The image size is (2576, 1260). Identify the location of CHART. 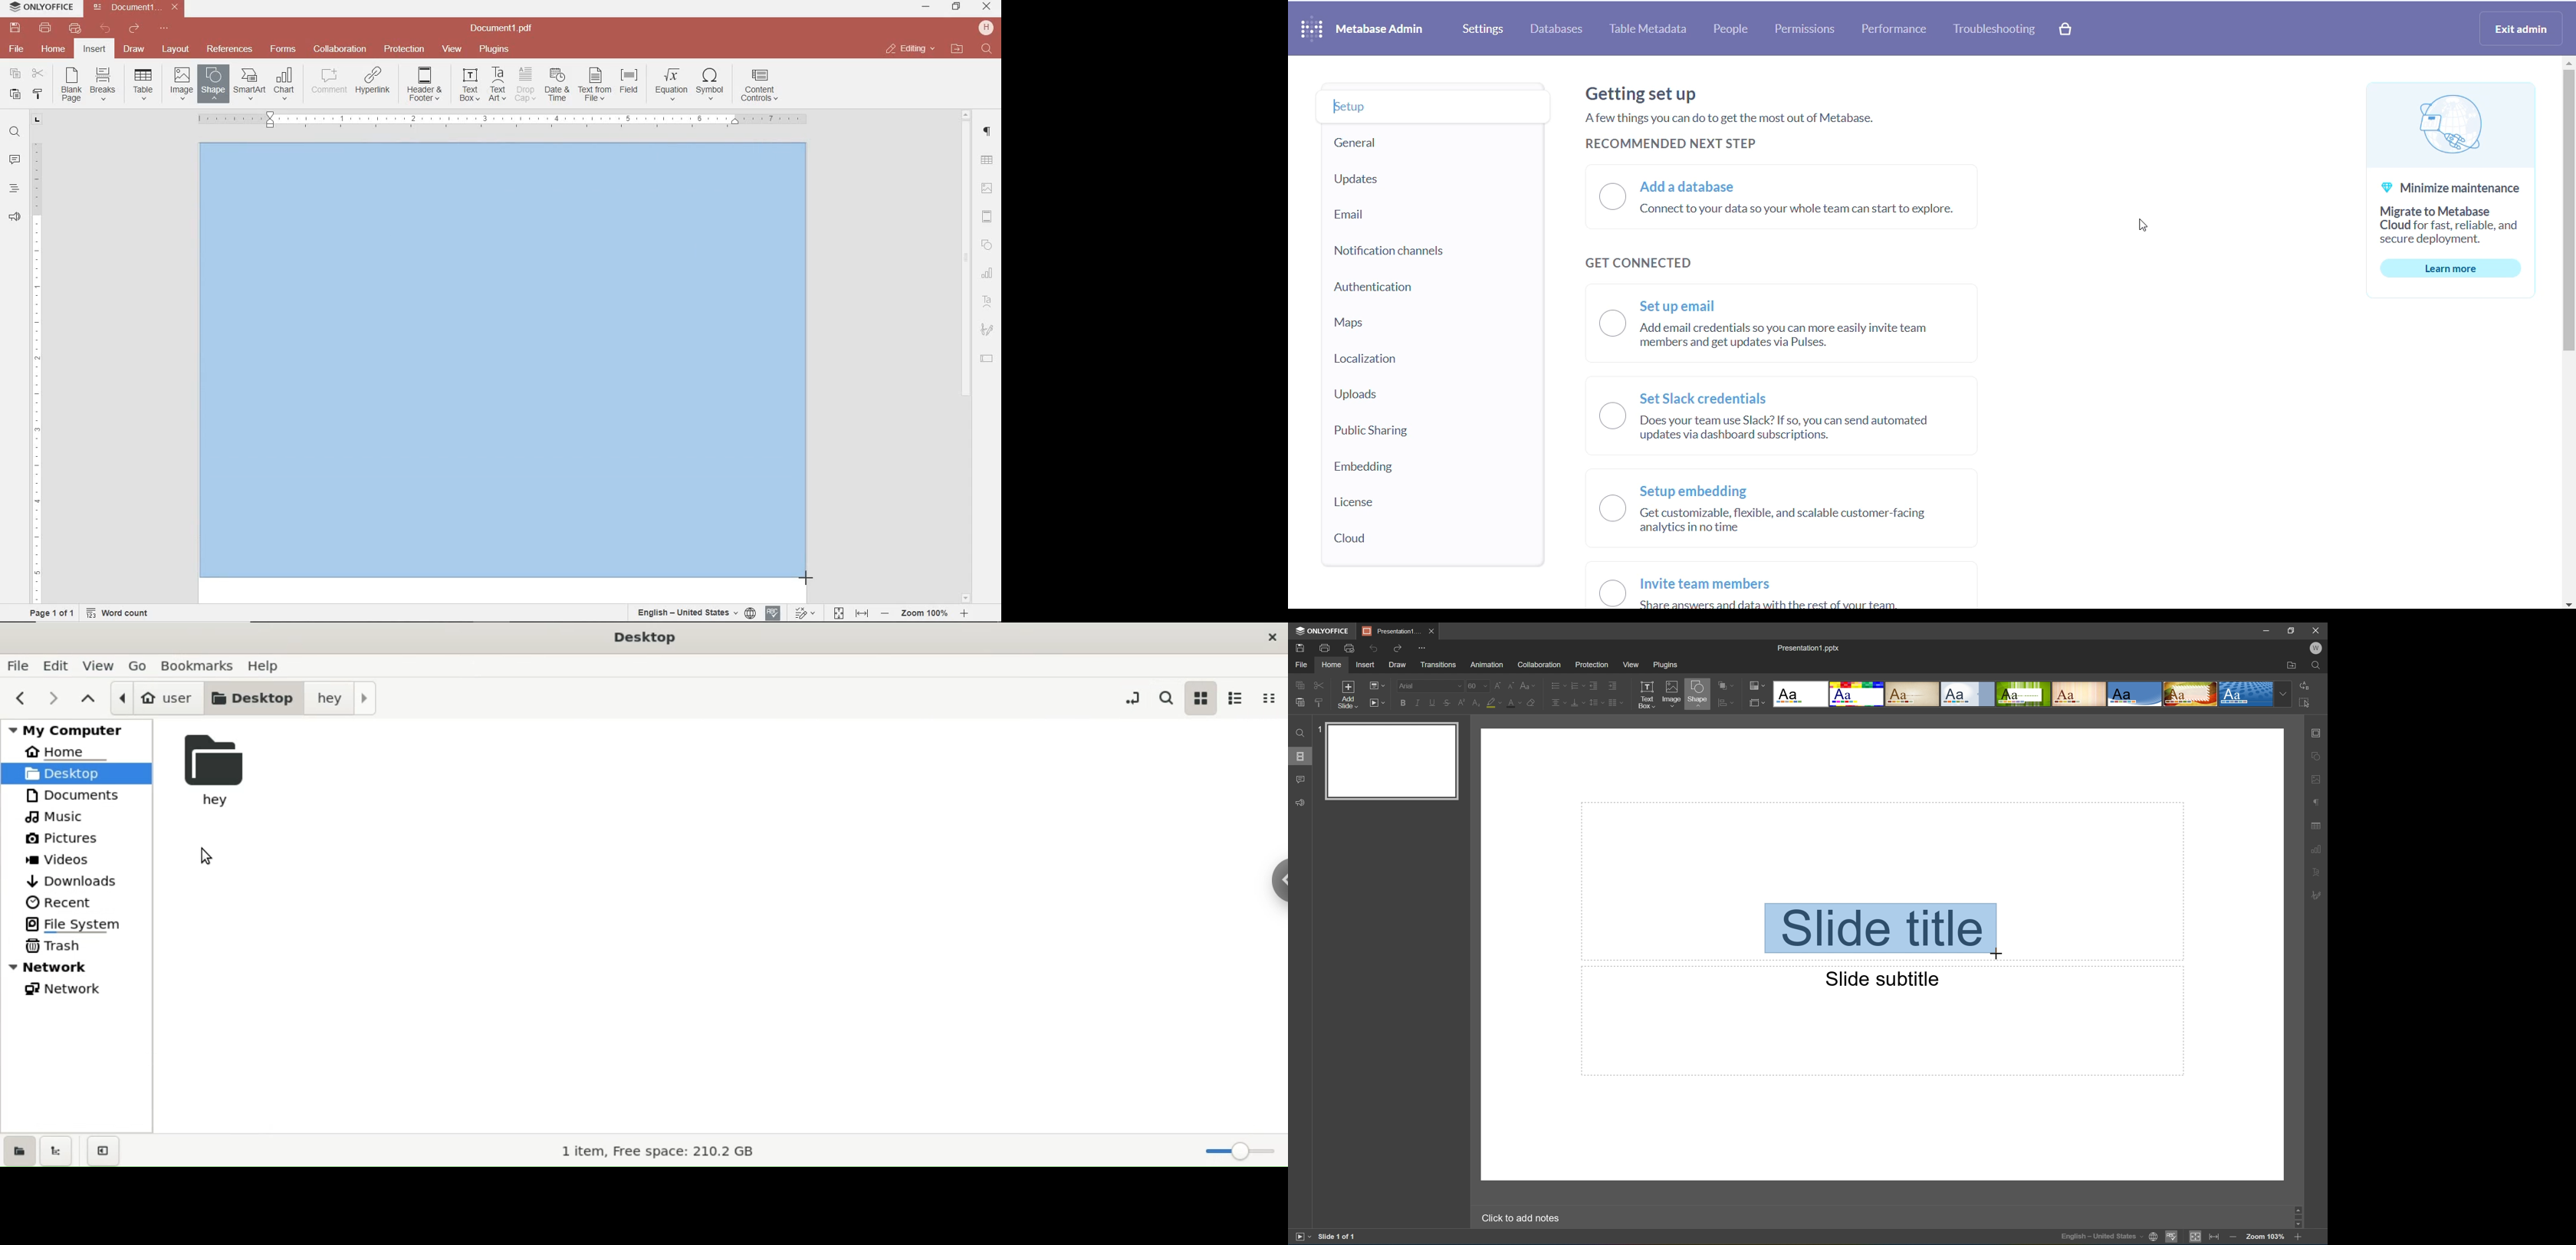
(988, 274).